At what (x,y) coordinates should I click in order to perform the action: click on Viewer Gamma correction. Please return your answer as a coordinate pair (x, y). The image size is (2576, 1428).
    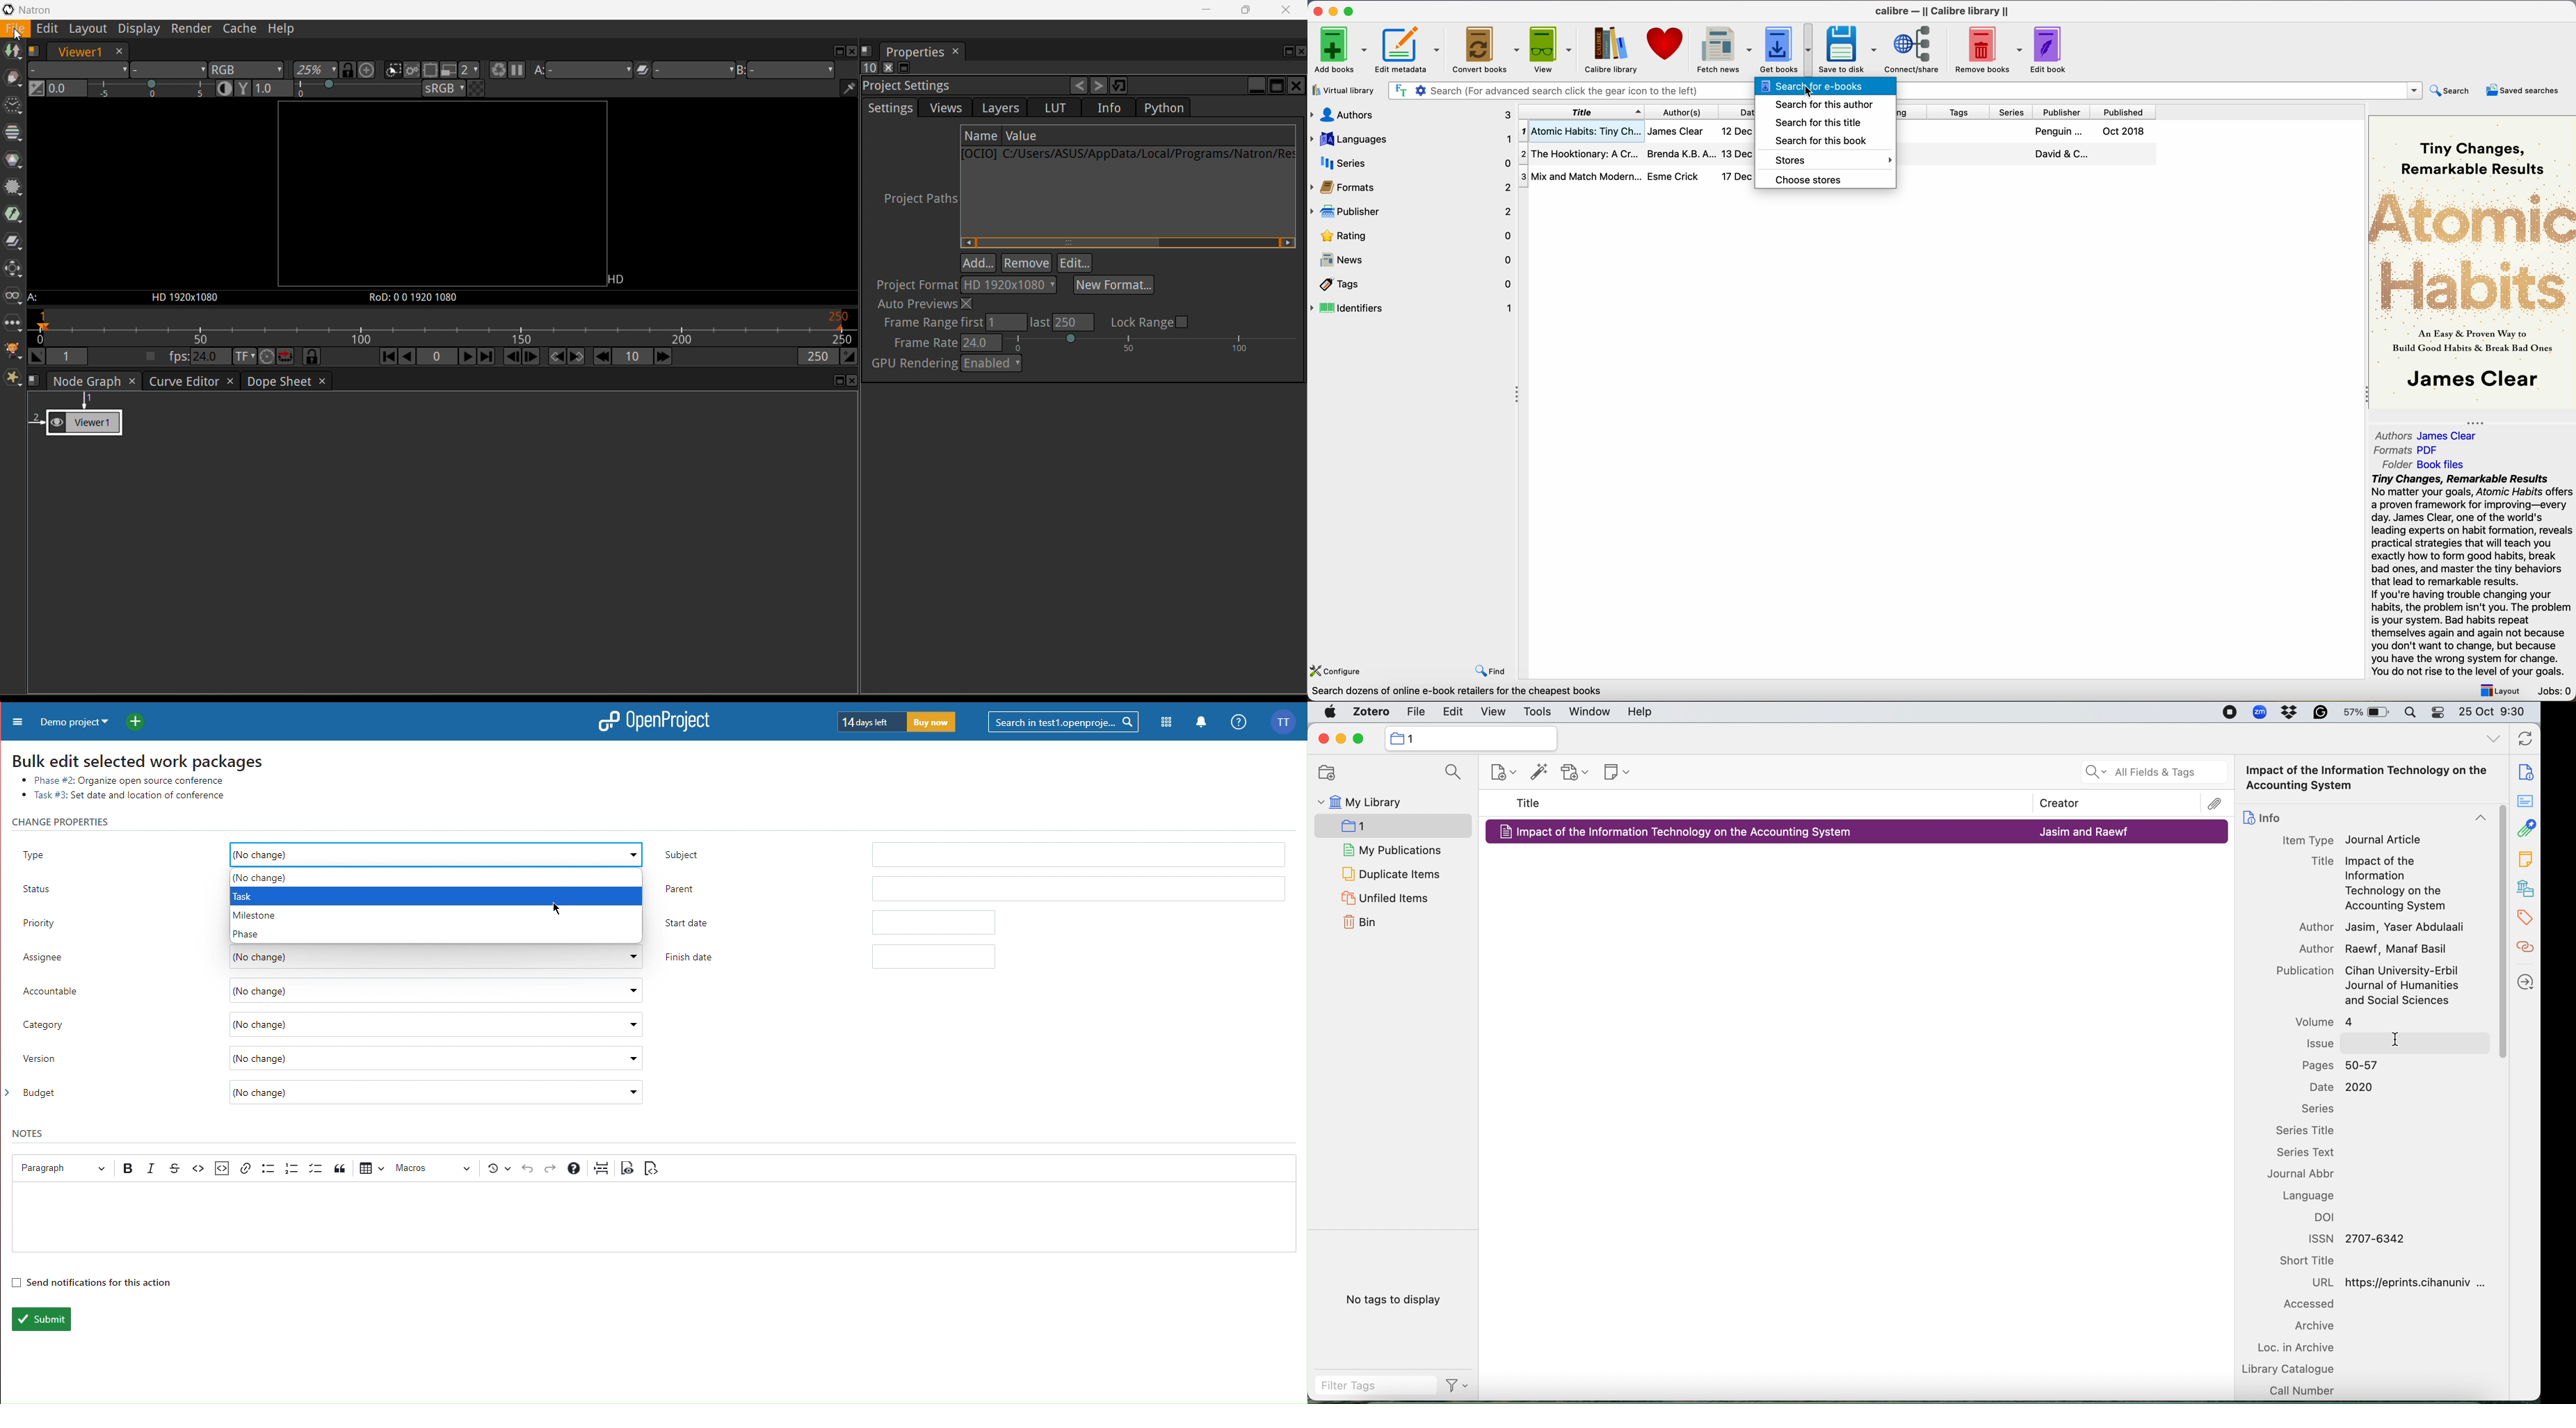
    Looking at the image, I should click on (245, 89).